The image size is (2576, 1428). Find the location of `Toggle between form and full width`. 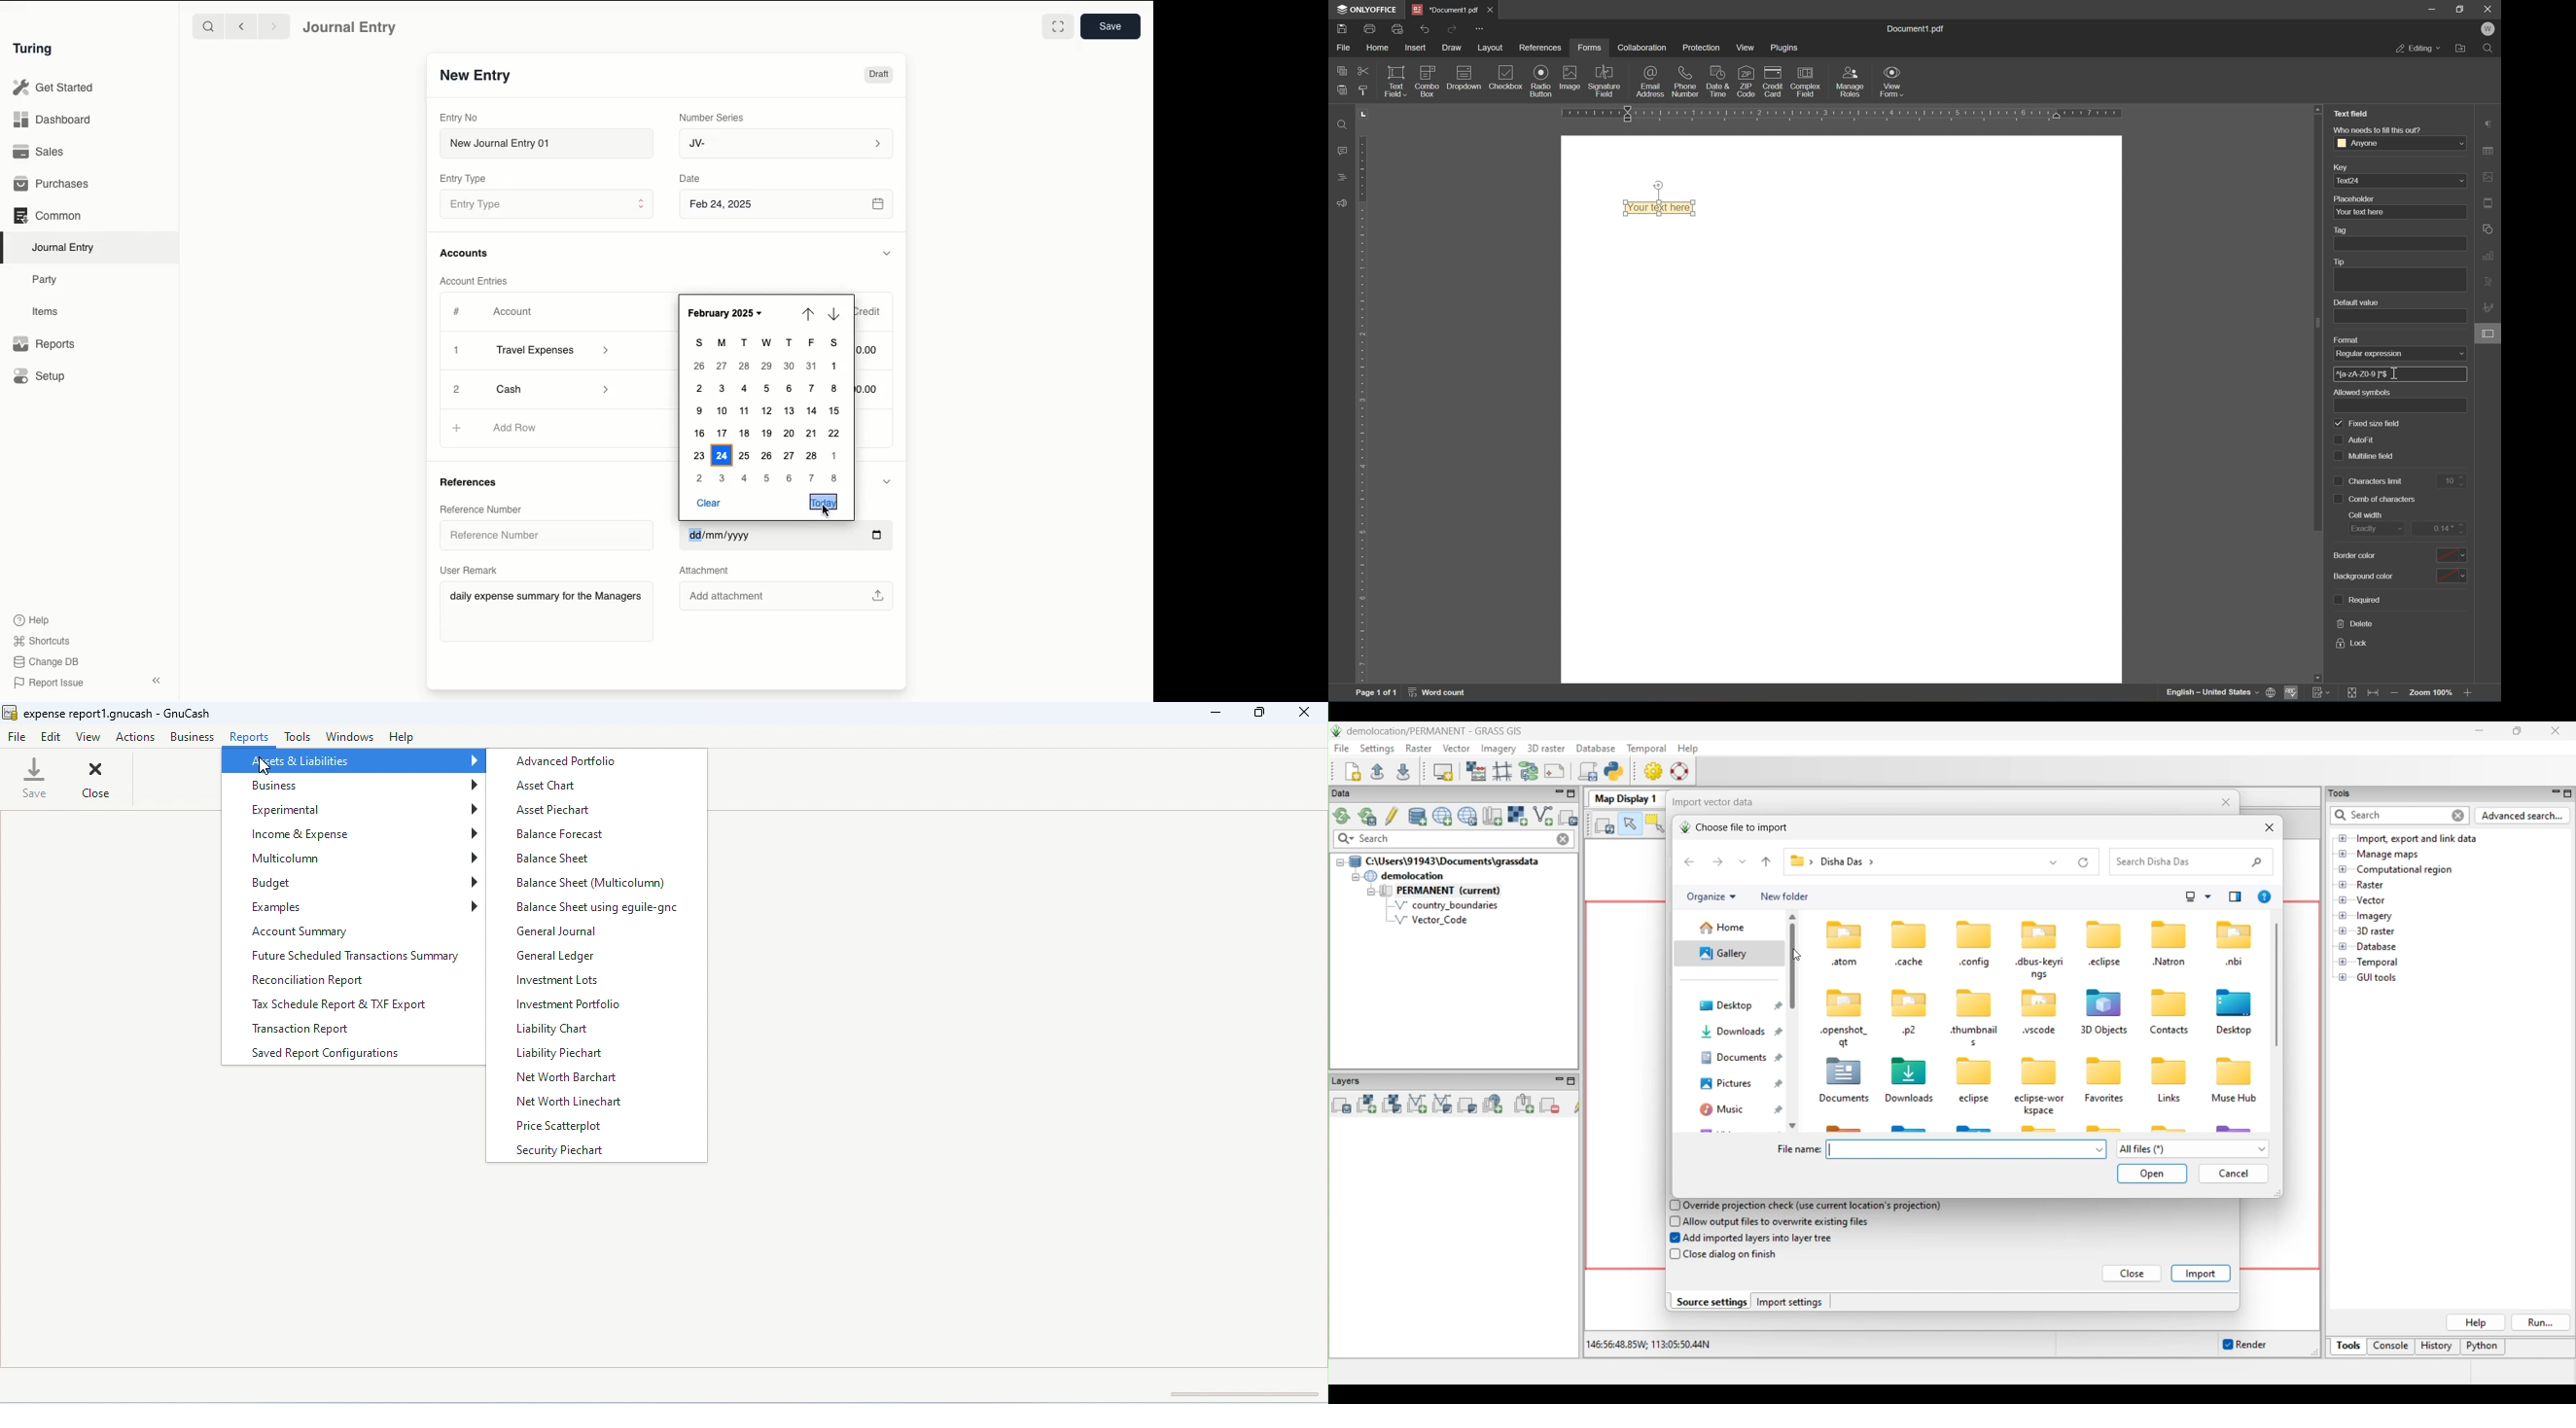

Toggle between form and full width is located at coordinates (1059, 26).